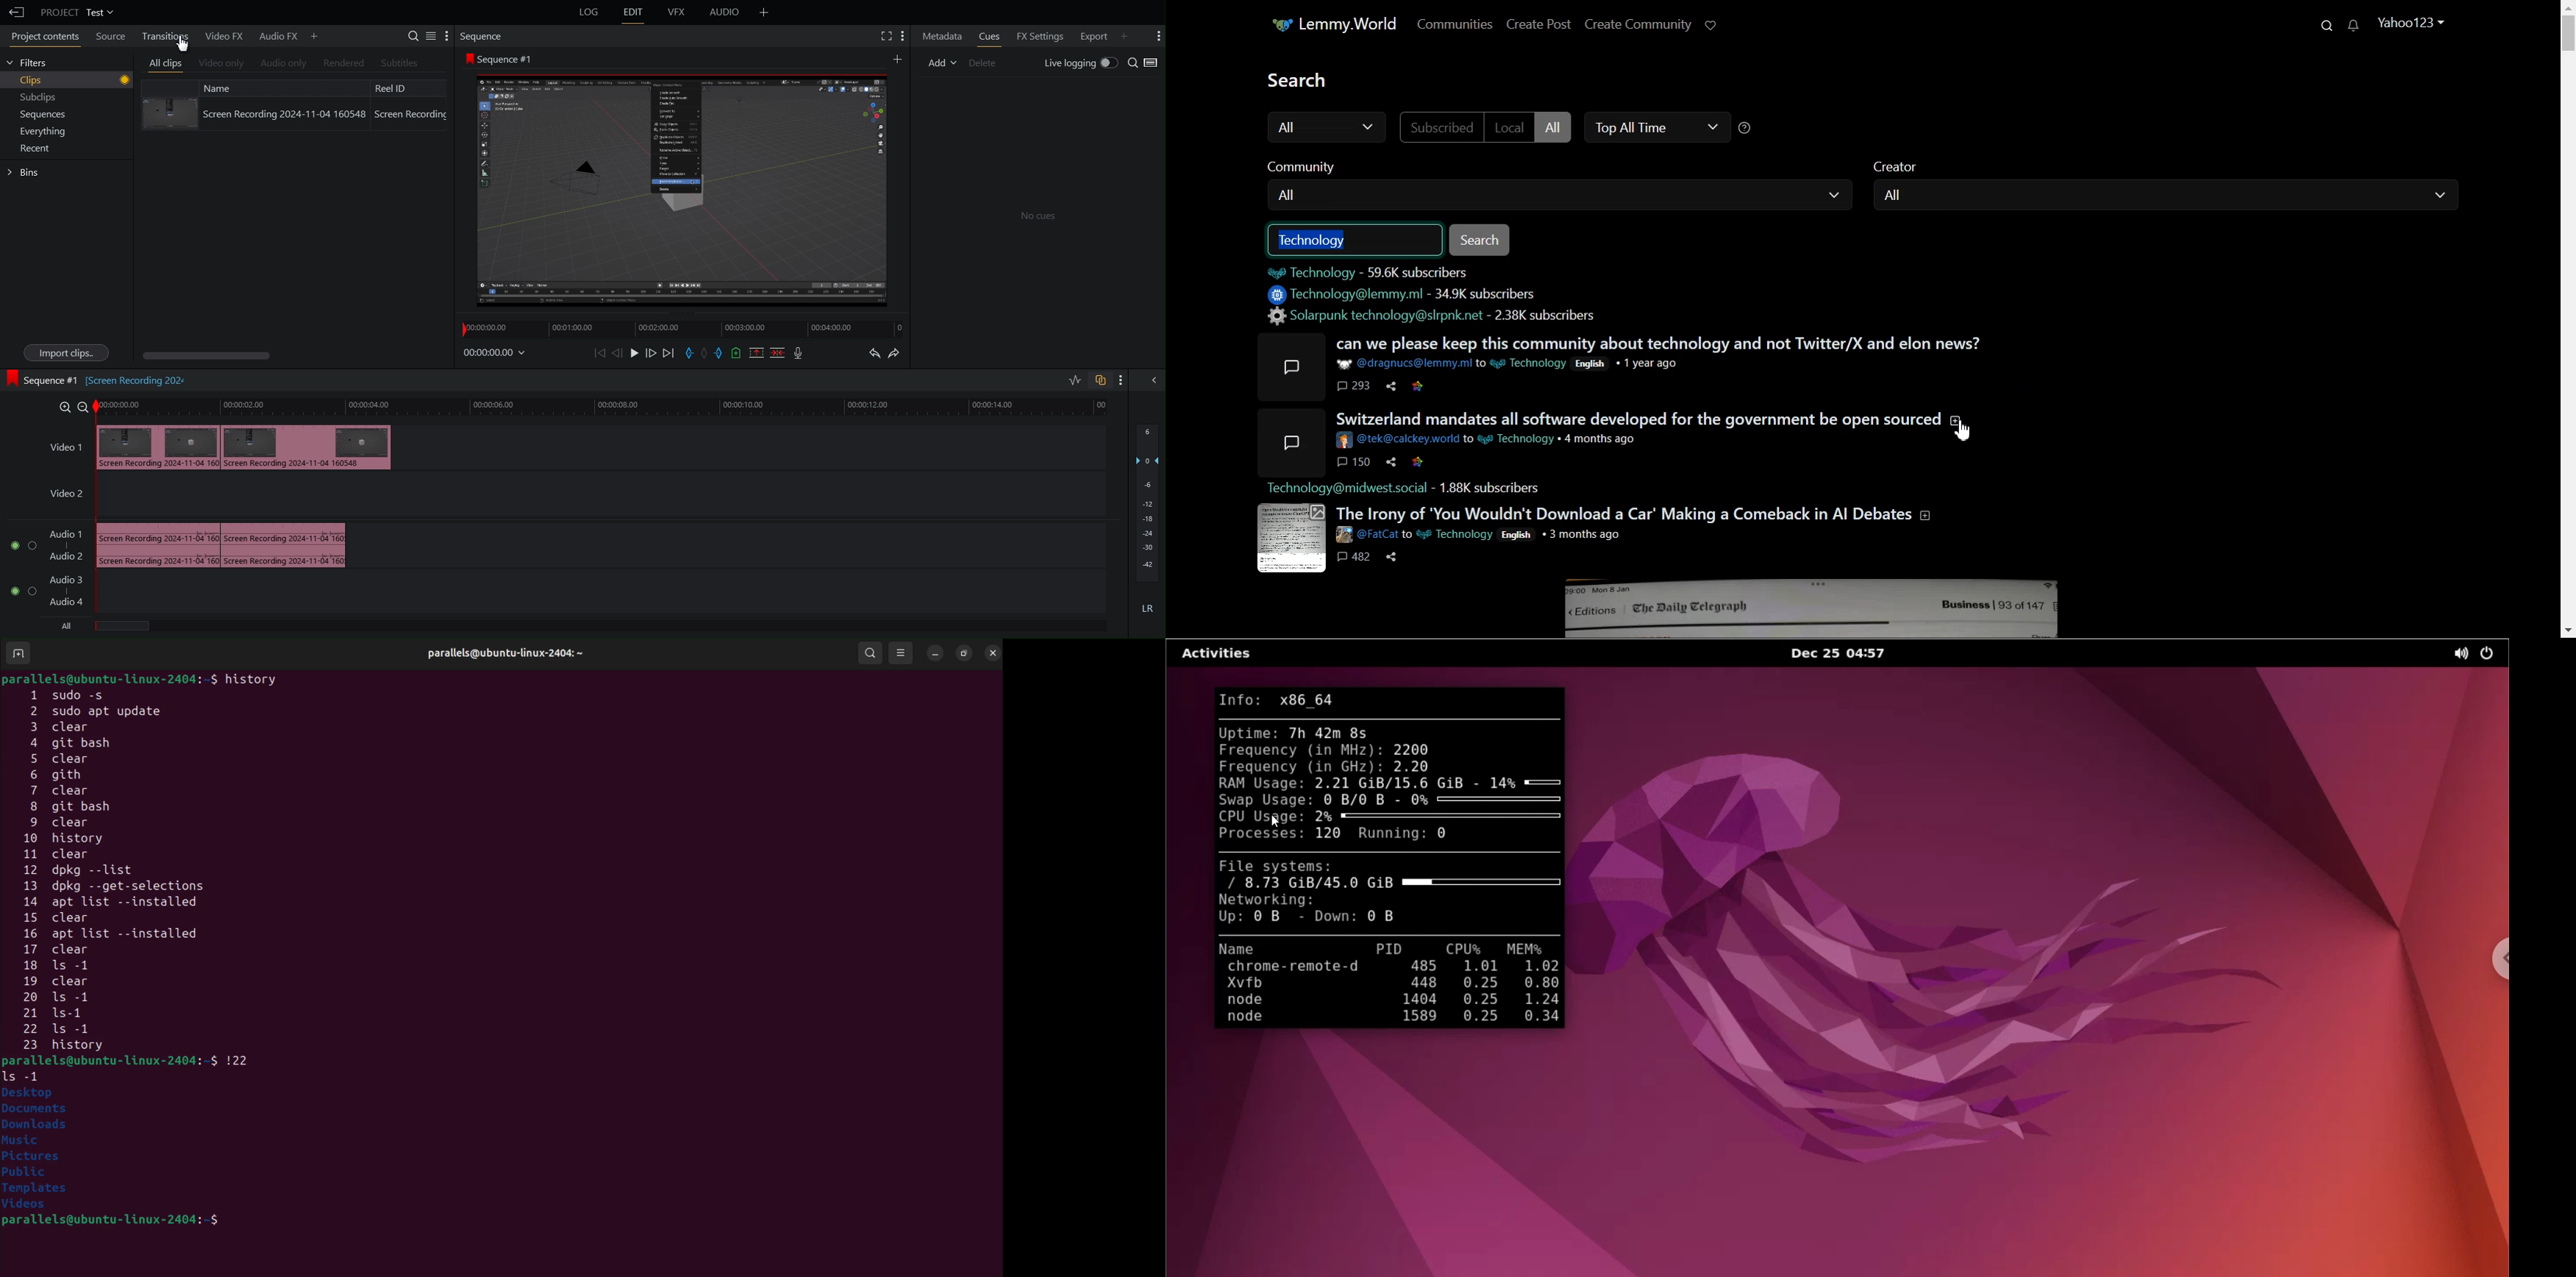 The width and height of the screenshot is (2576, 1288). I want to click on Audio FX, so click(275, 35).